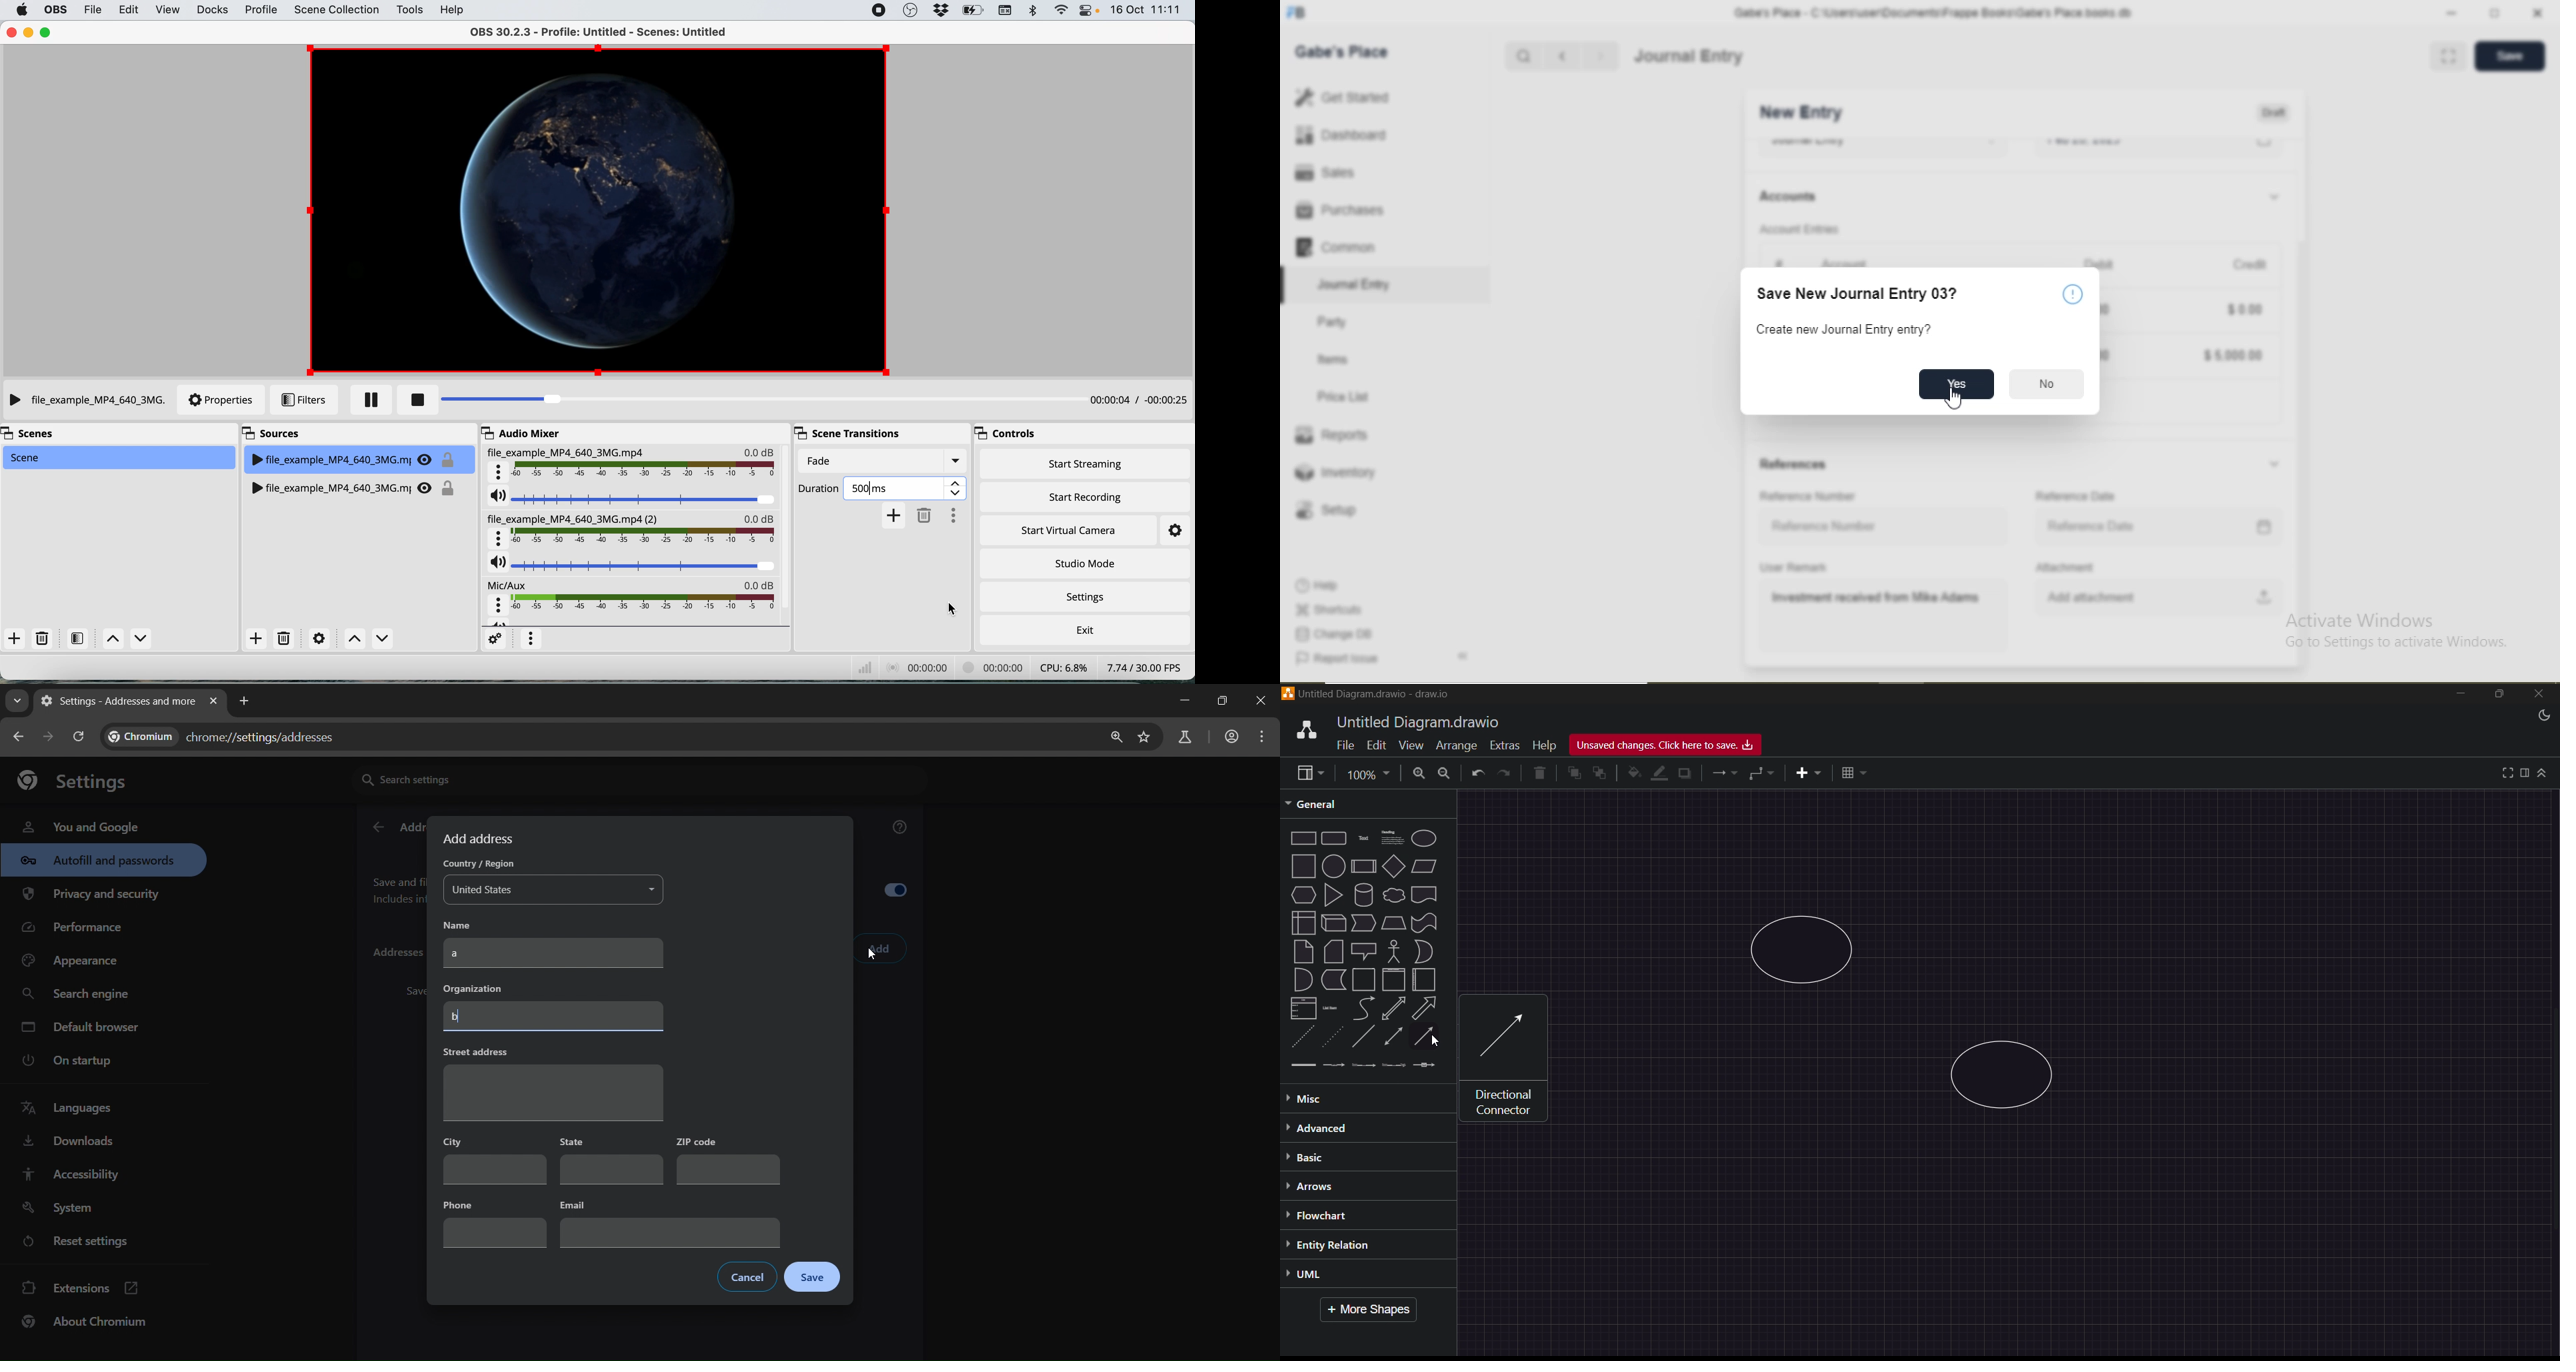 Image resolution: width=2576 pixels, height=1372 pixels. I want to click on bluetooth, so click(1036, 13).